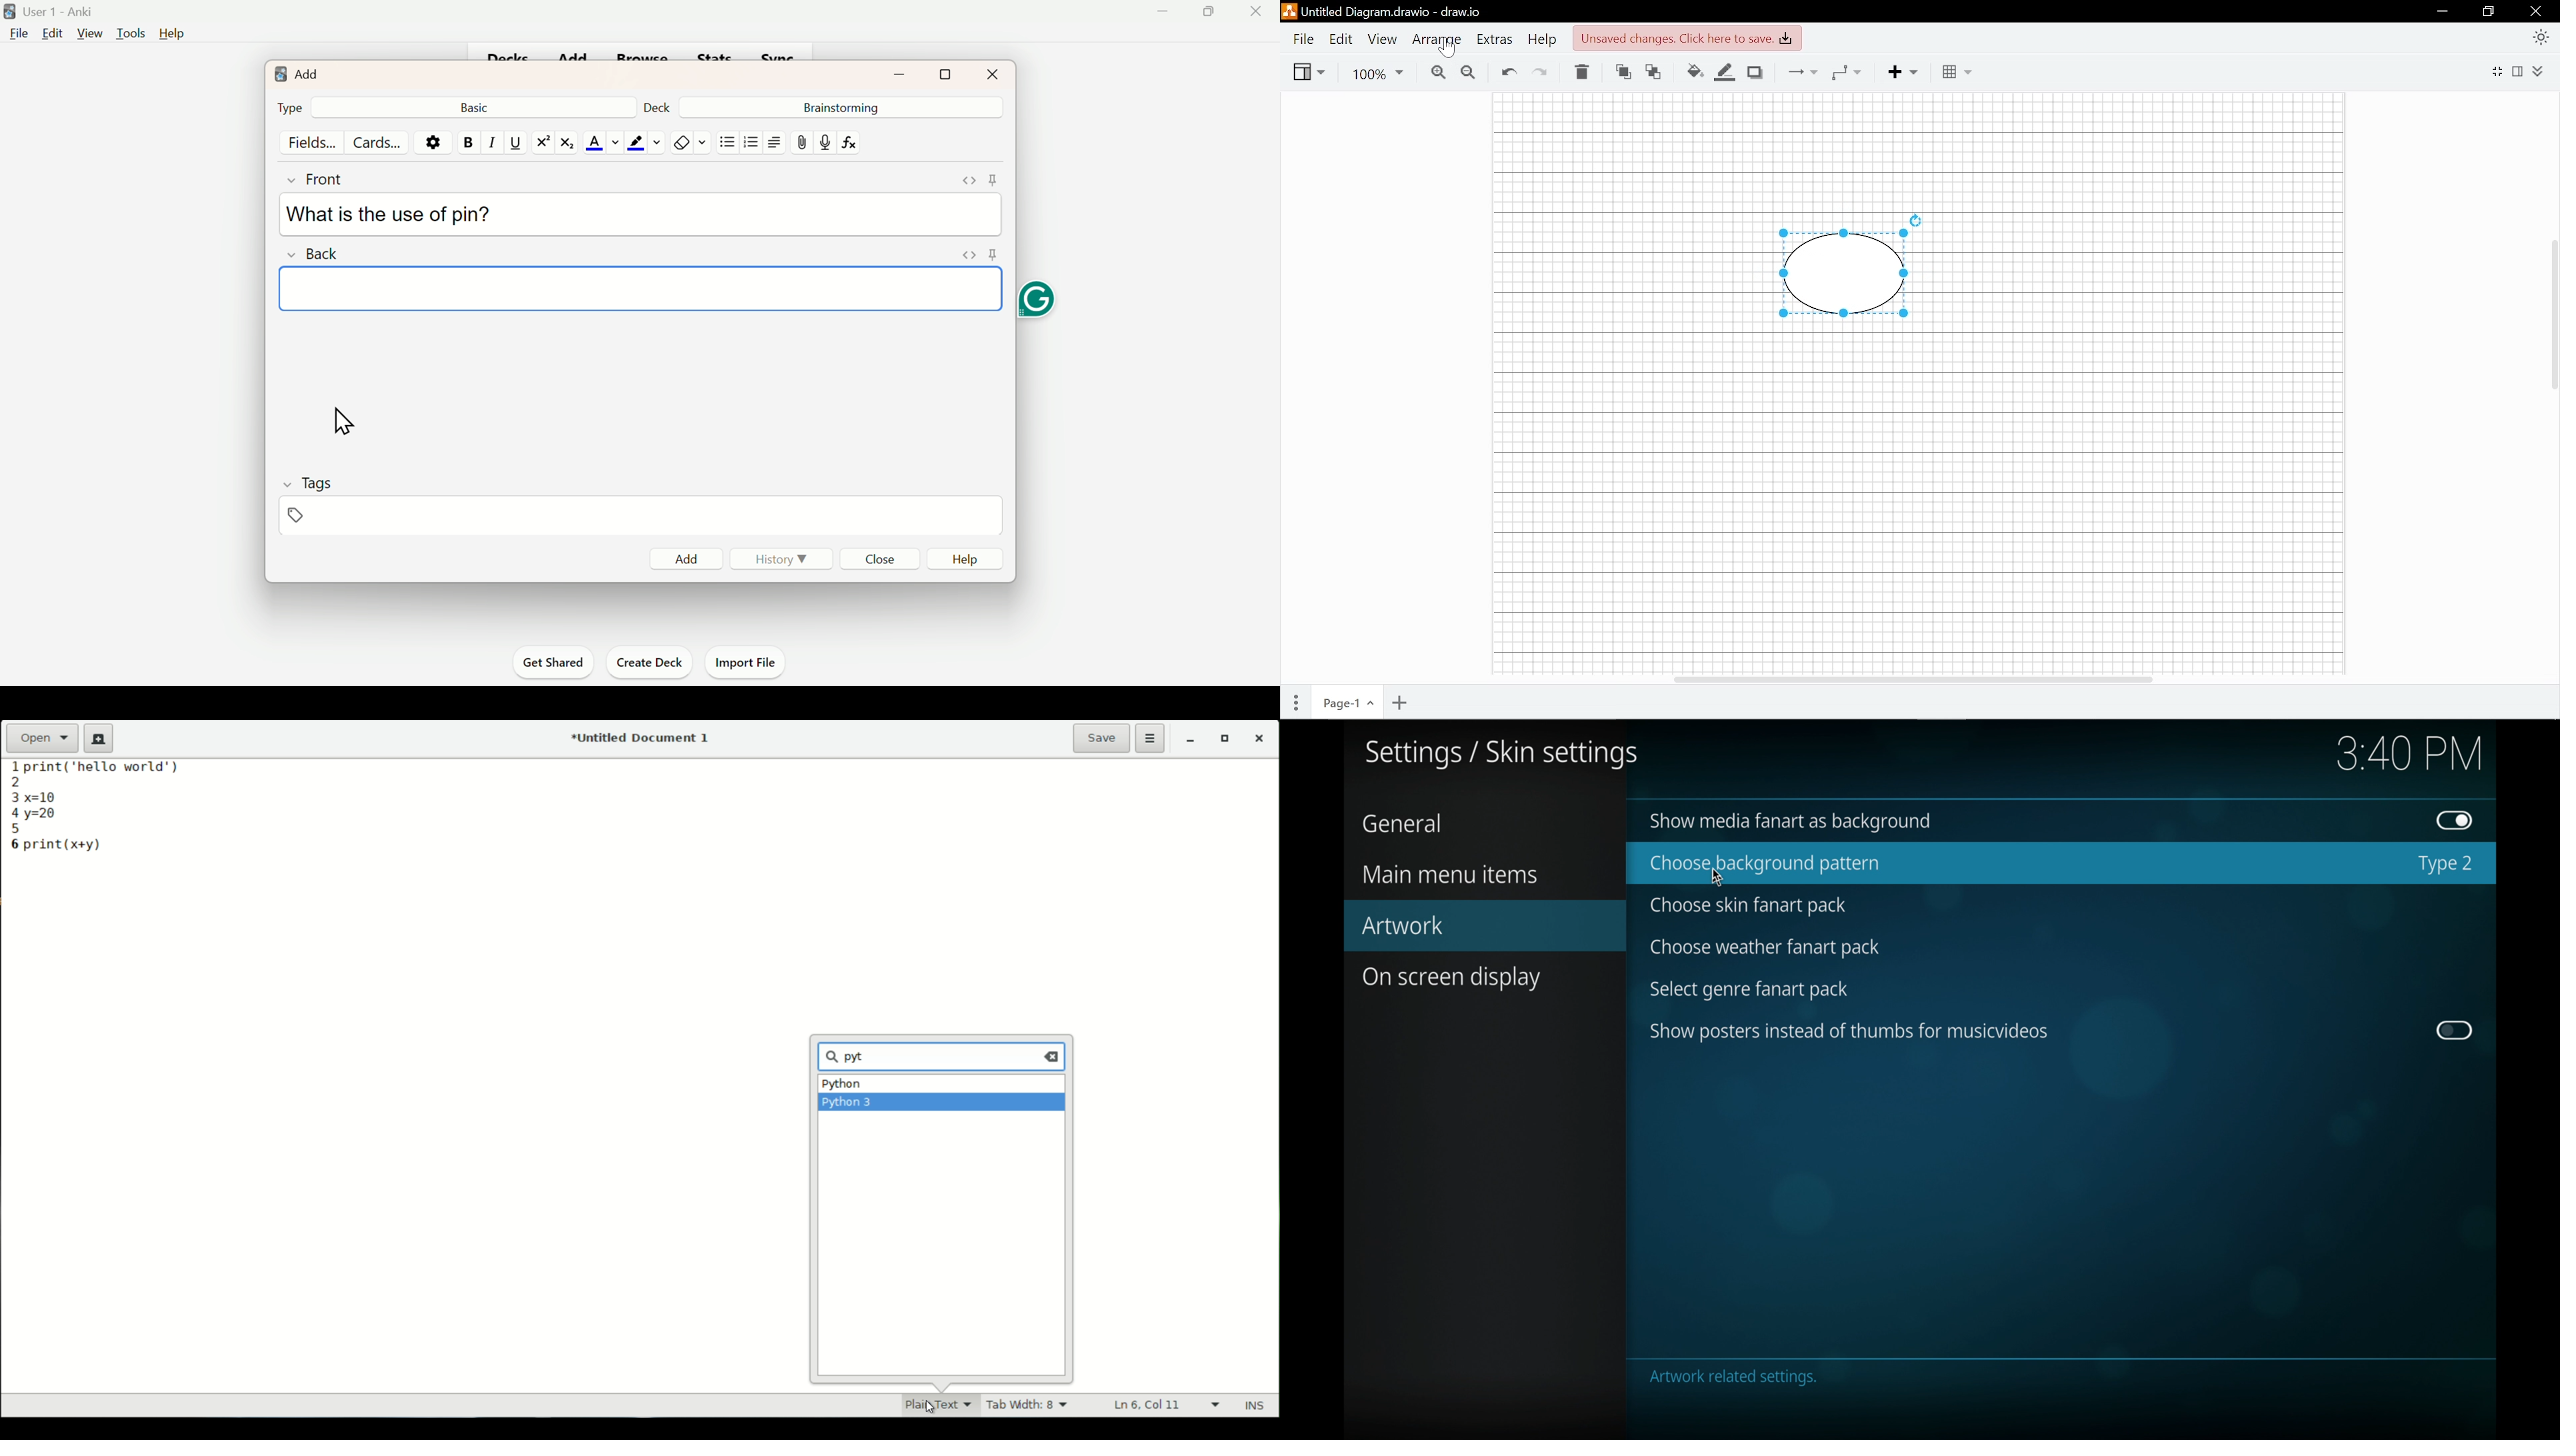 The height and width of the screenshot is (1456, 2576). Describe the element at coordinates (773, 142) in the screenshot. I see `Text Alignment` at that location.